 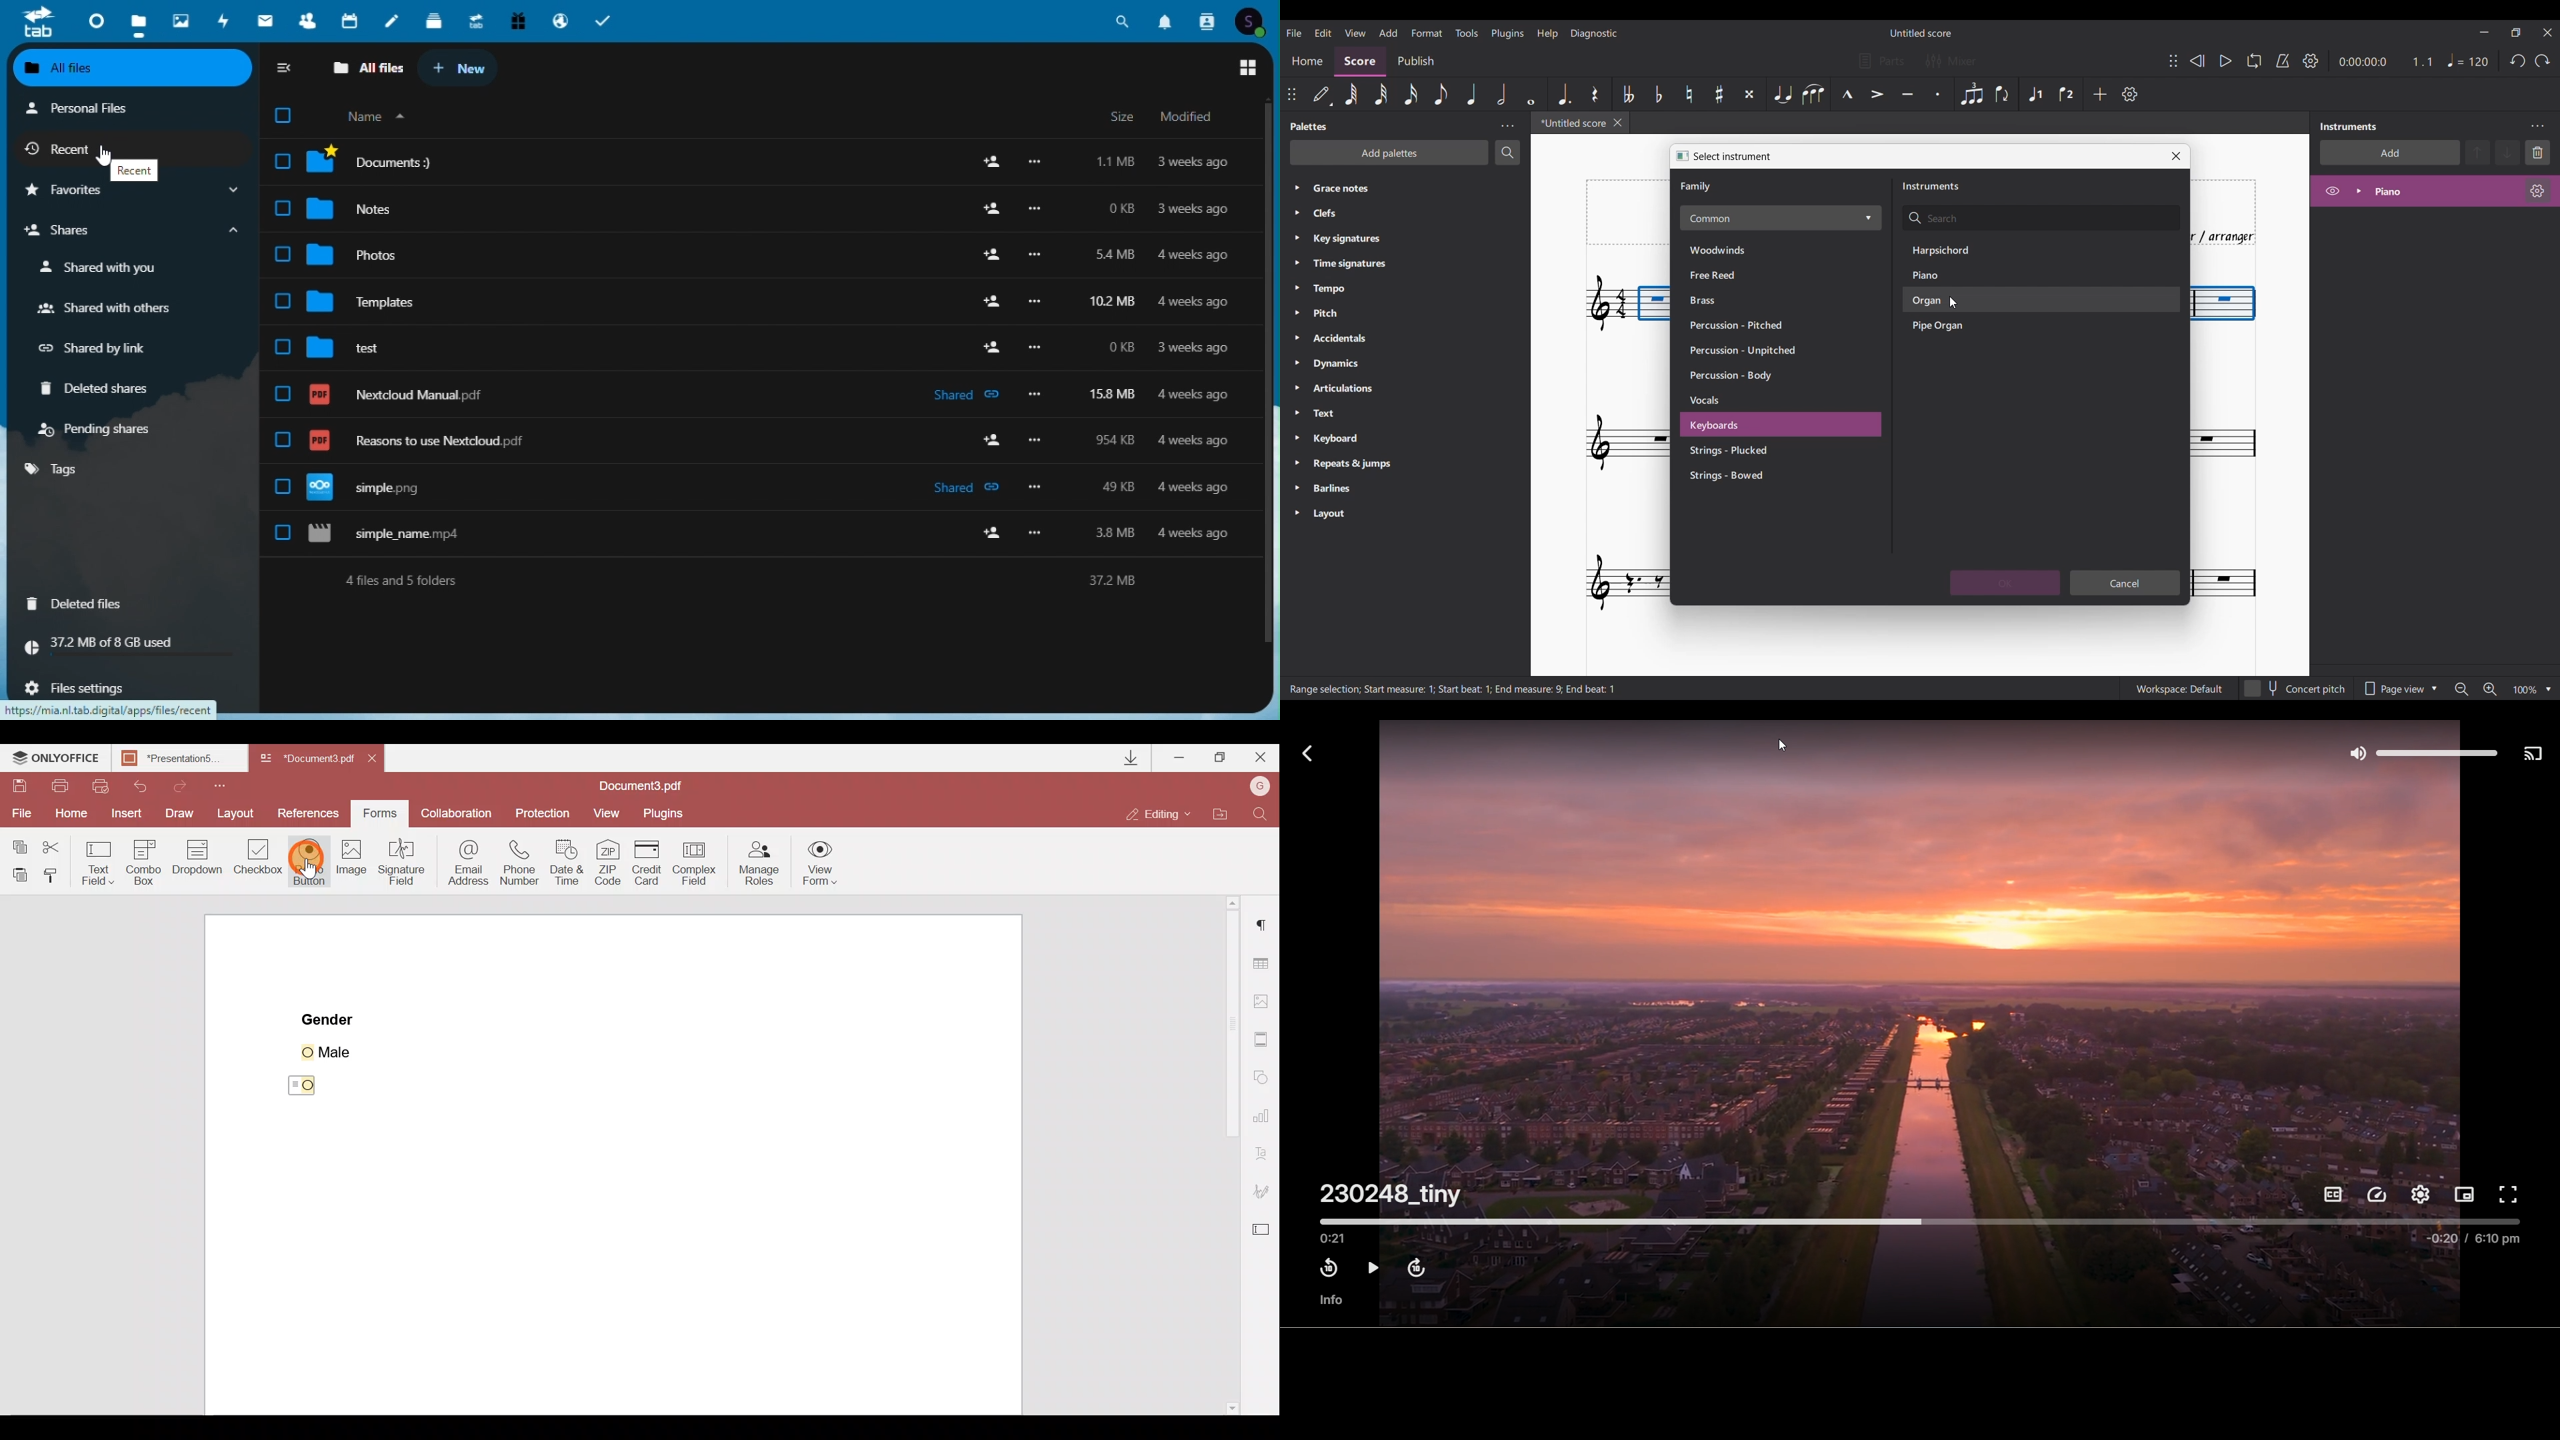 I want to click on Pipe Organ, so click(x=1955, y=327).